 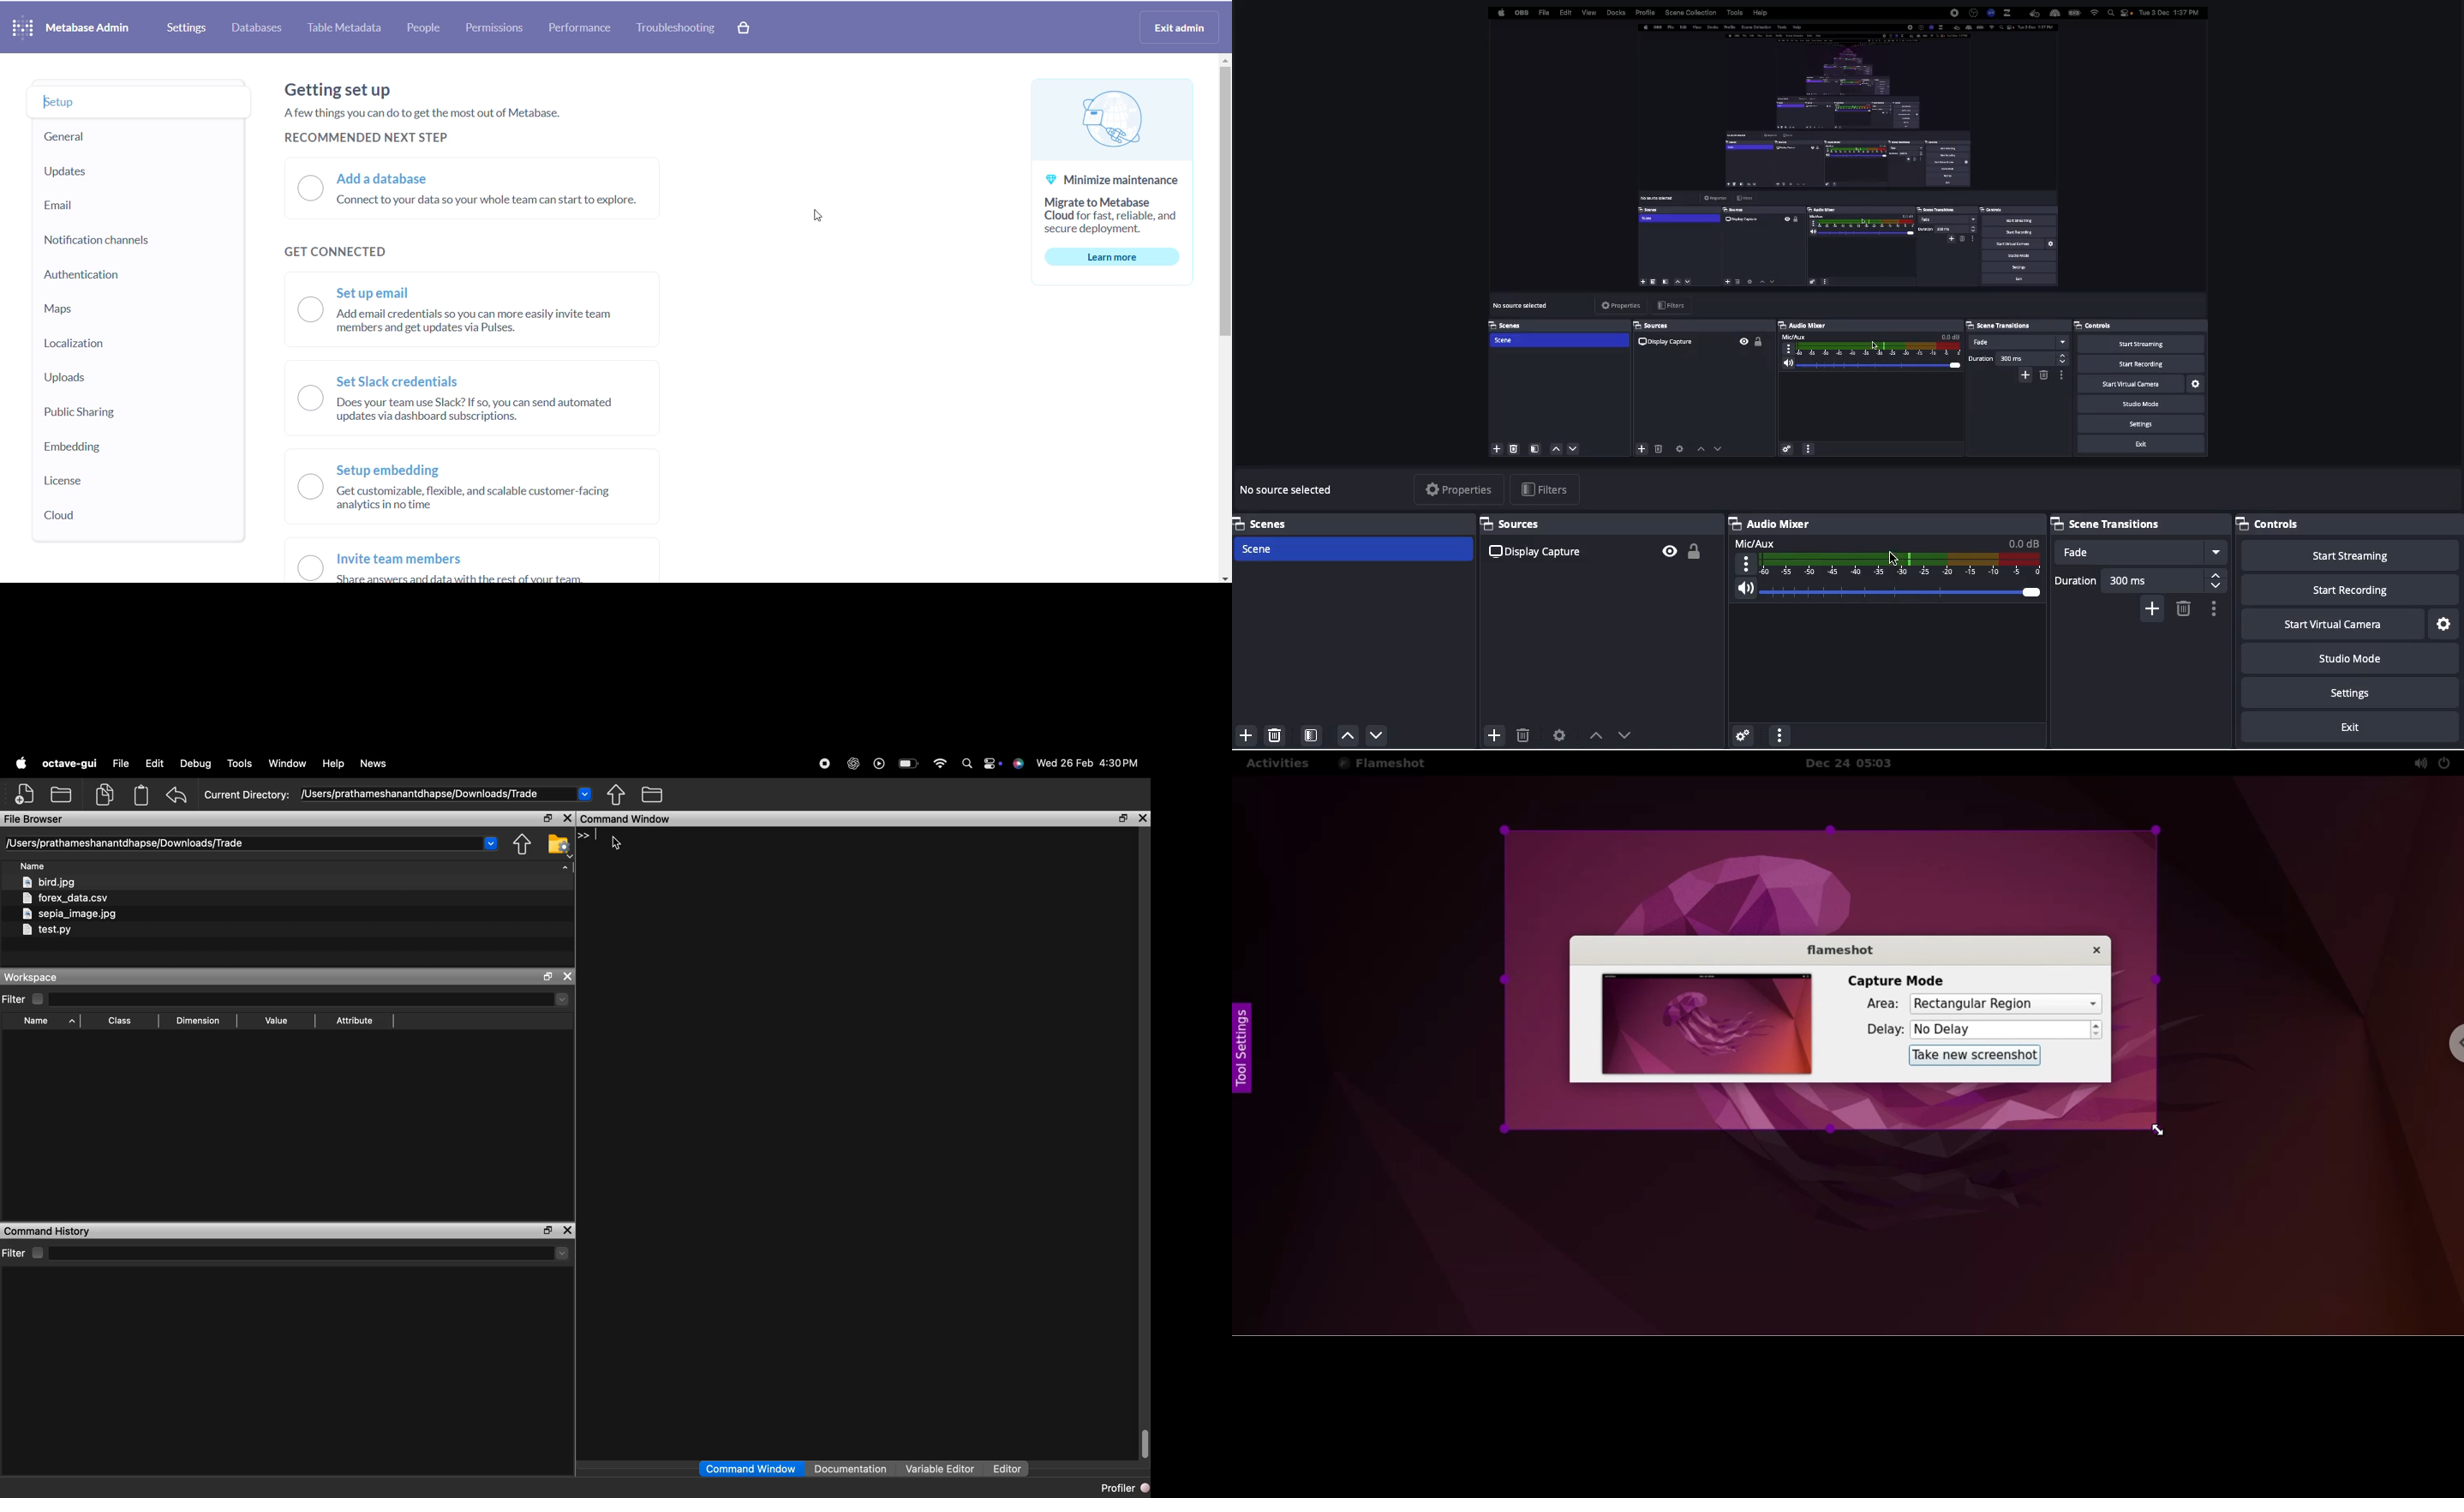 I want to click on A few things you can do to get most out of Metabase, so click(x=415, y=113).